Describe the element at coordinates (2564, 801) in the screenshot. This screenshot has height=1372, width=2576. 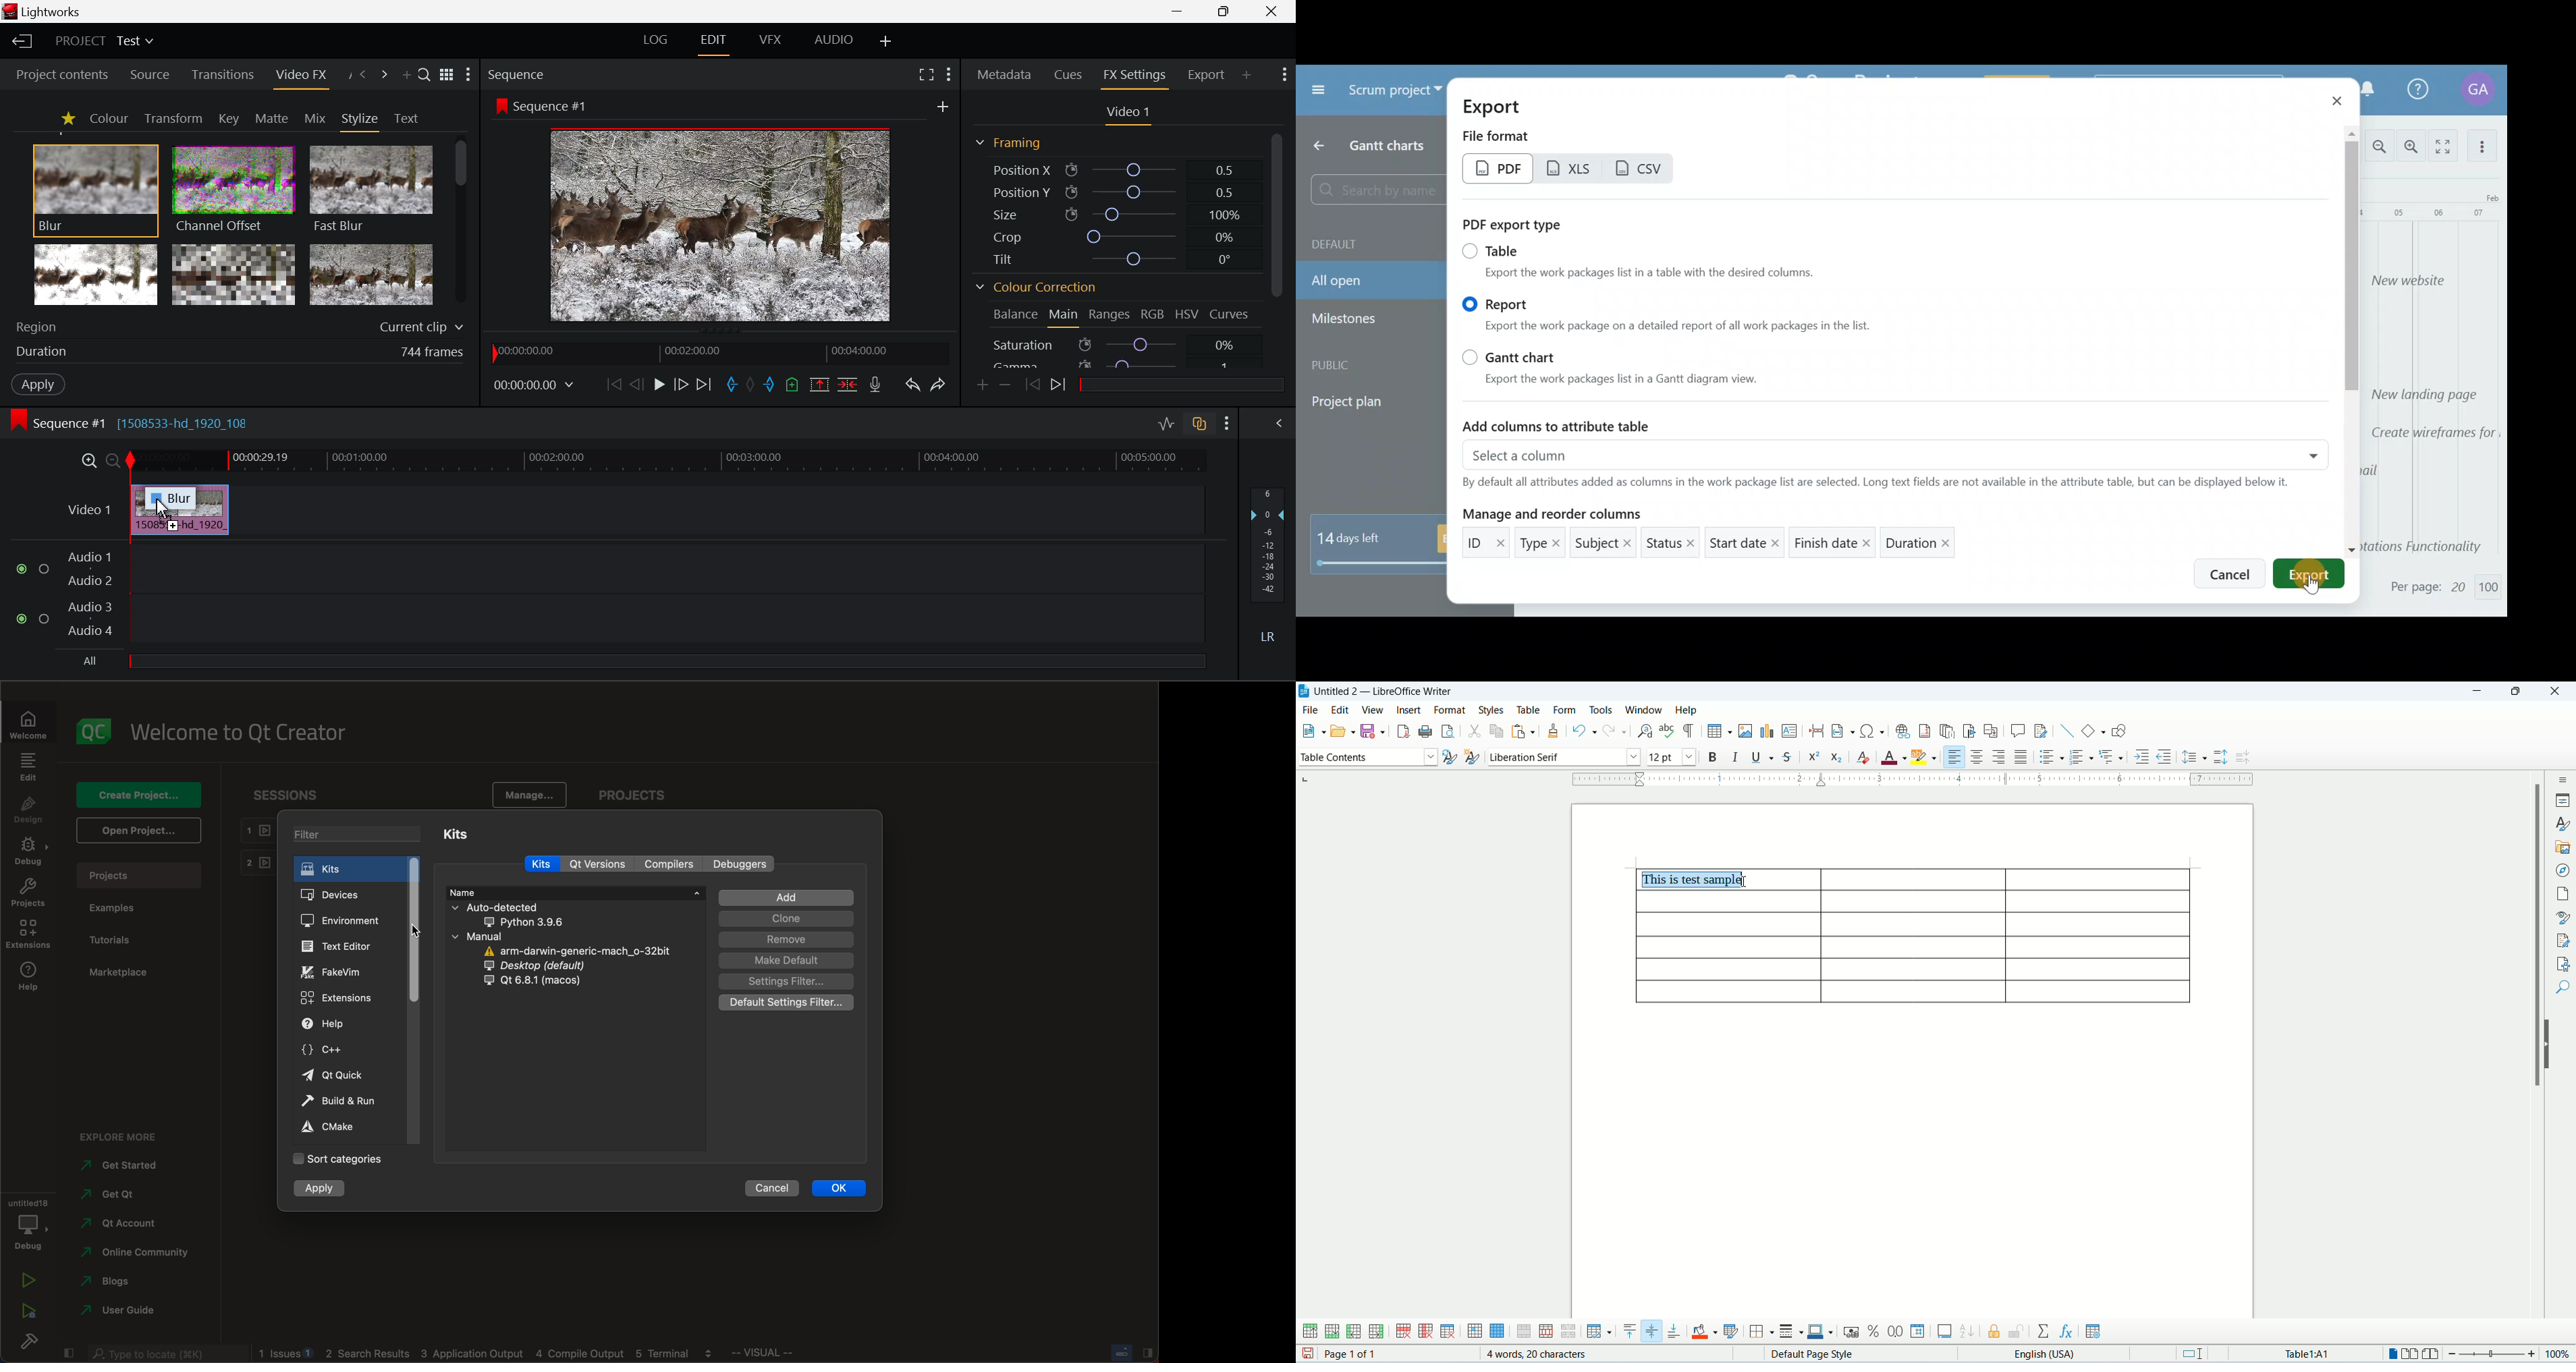
I see `properties` at that location.